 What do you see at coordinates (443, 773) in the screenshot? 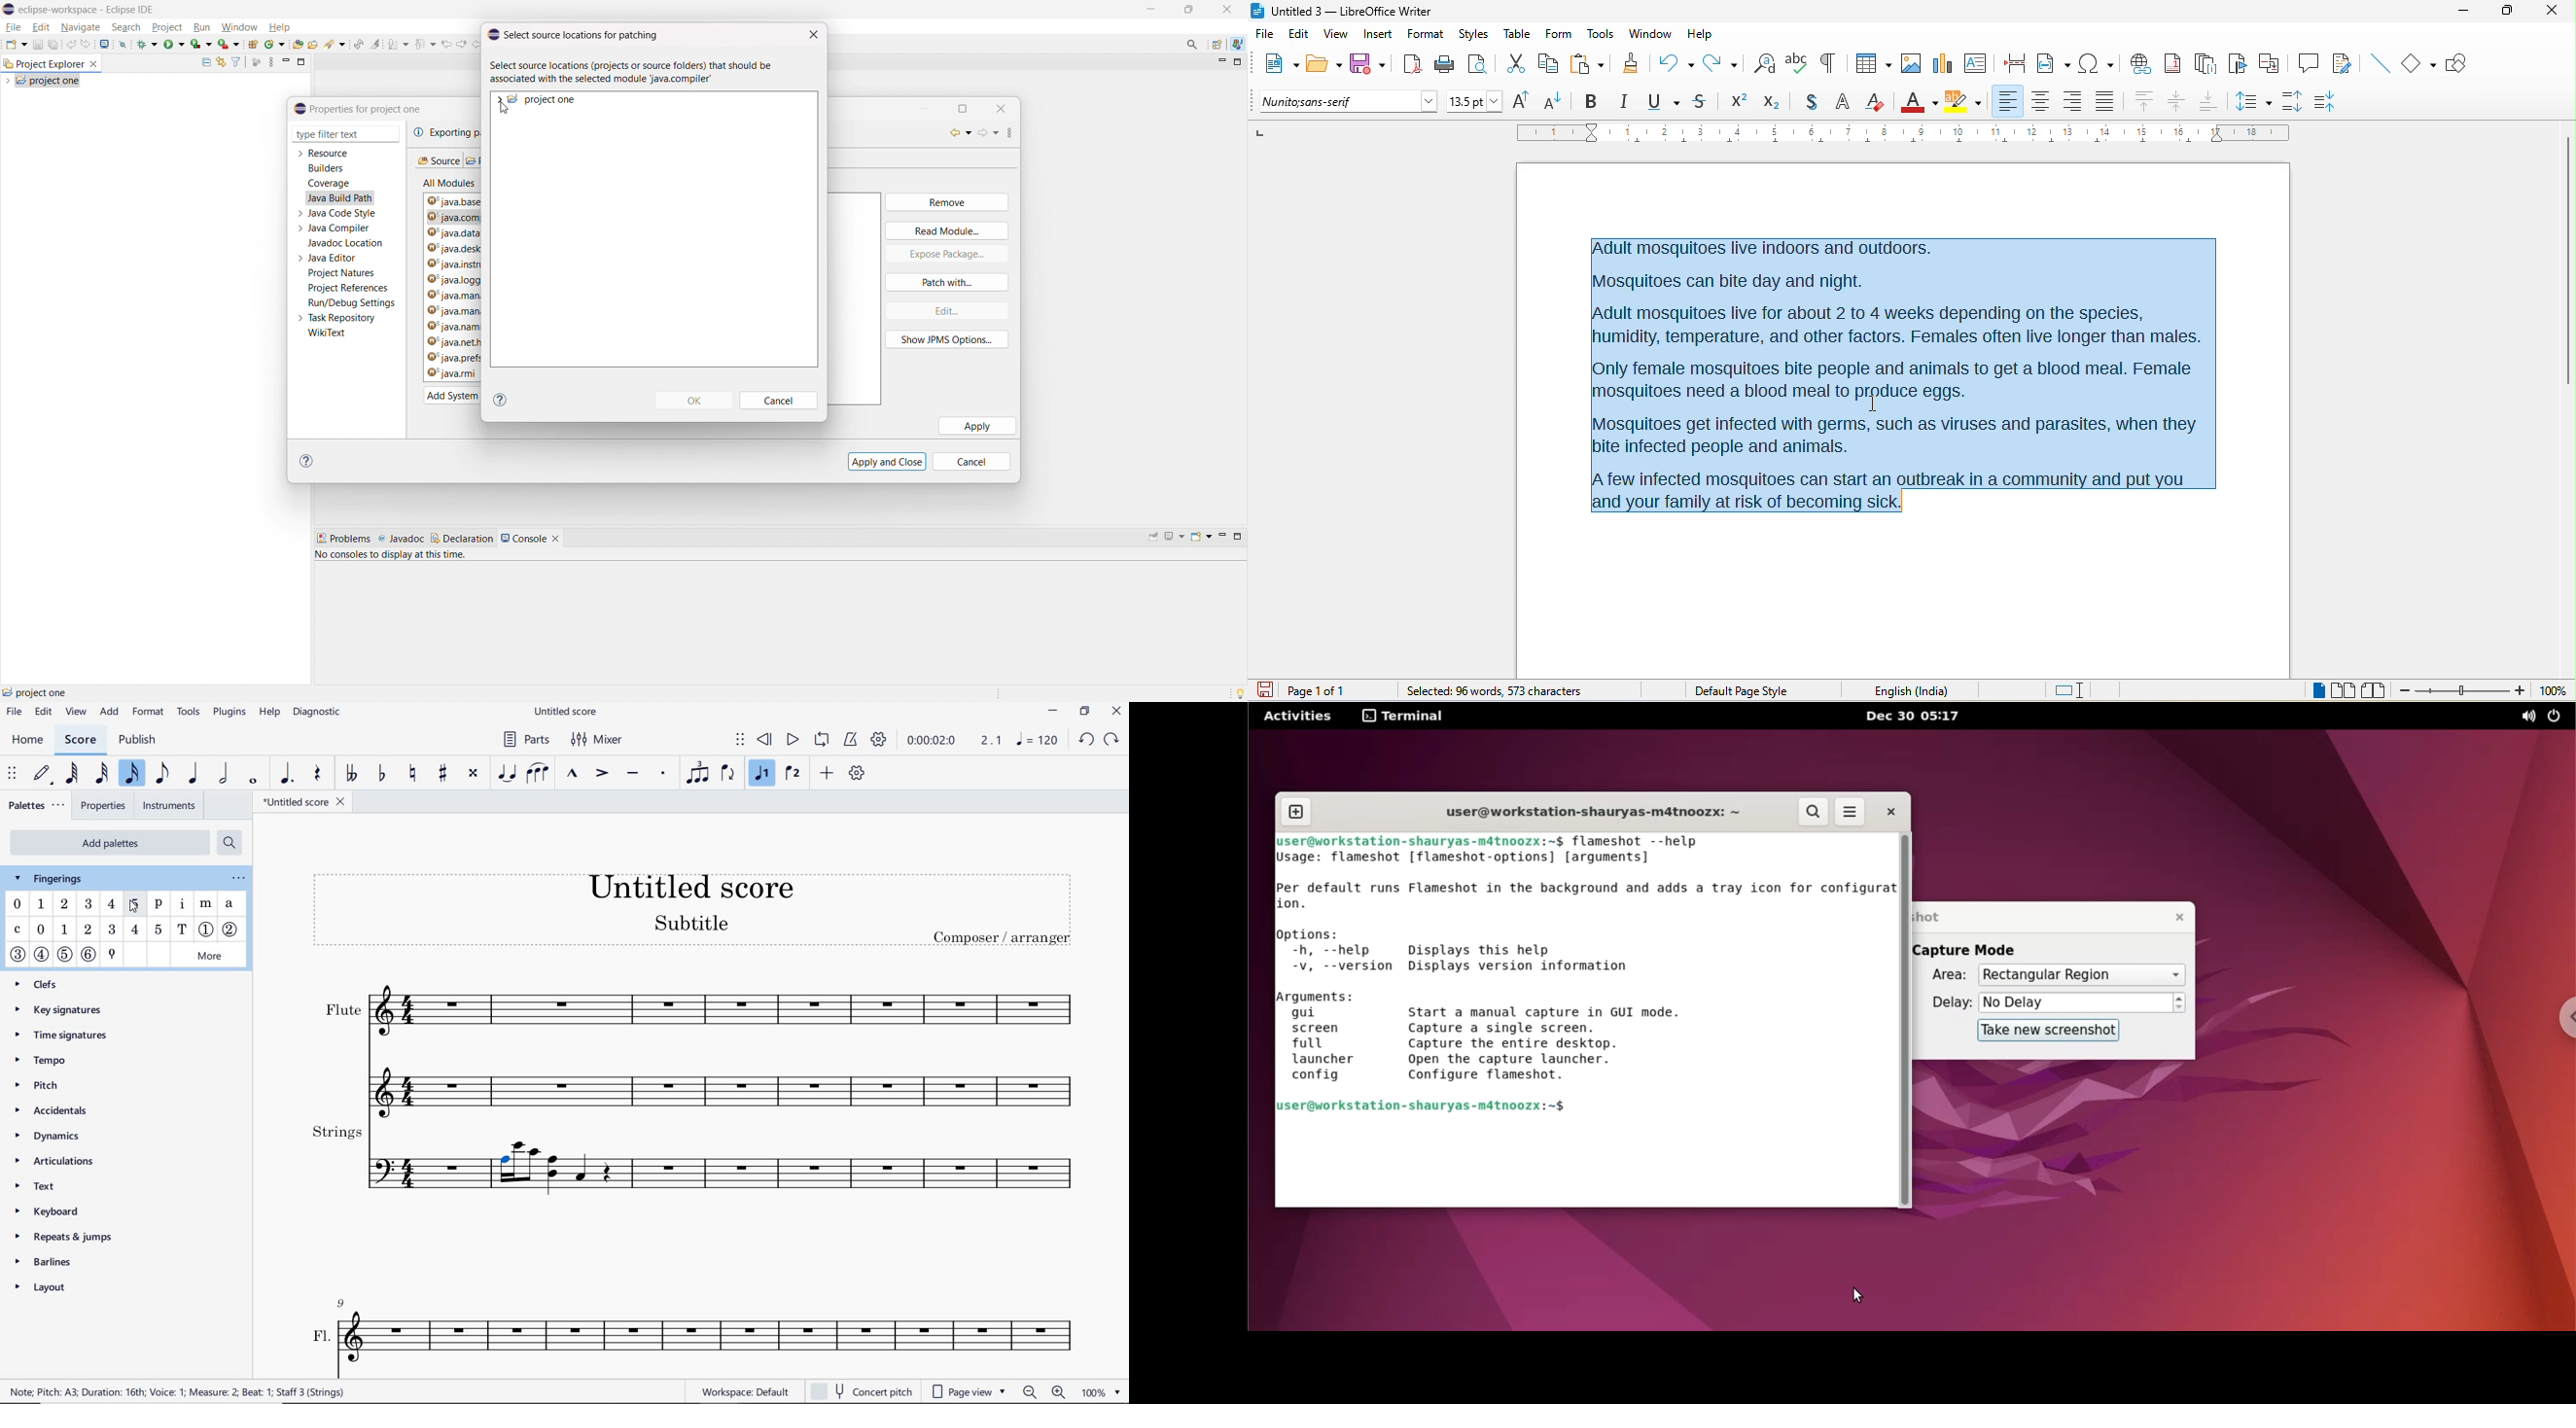
I see `toggle sharp` at bounding box center [443, 773].